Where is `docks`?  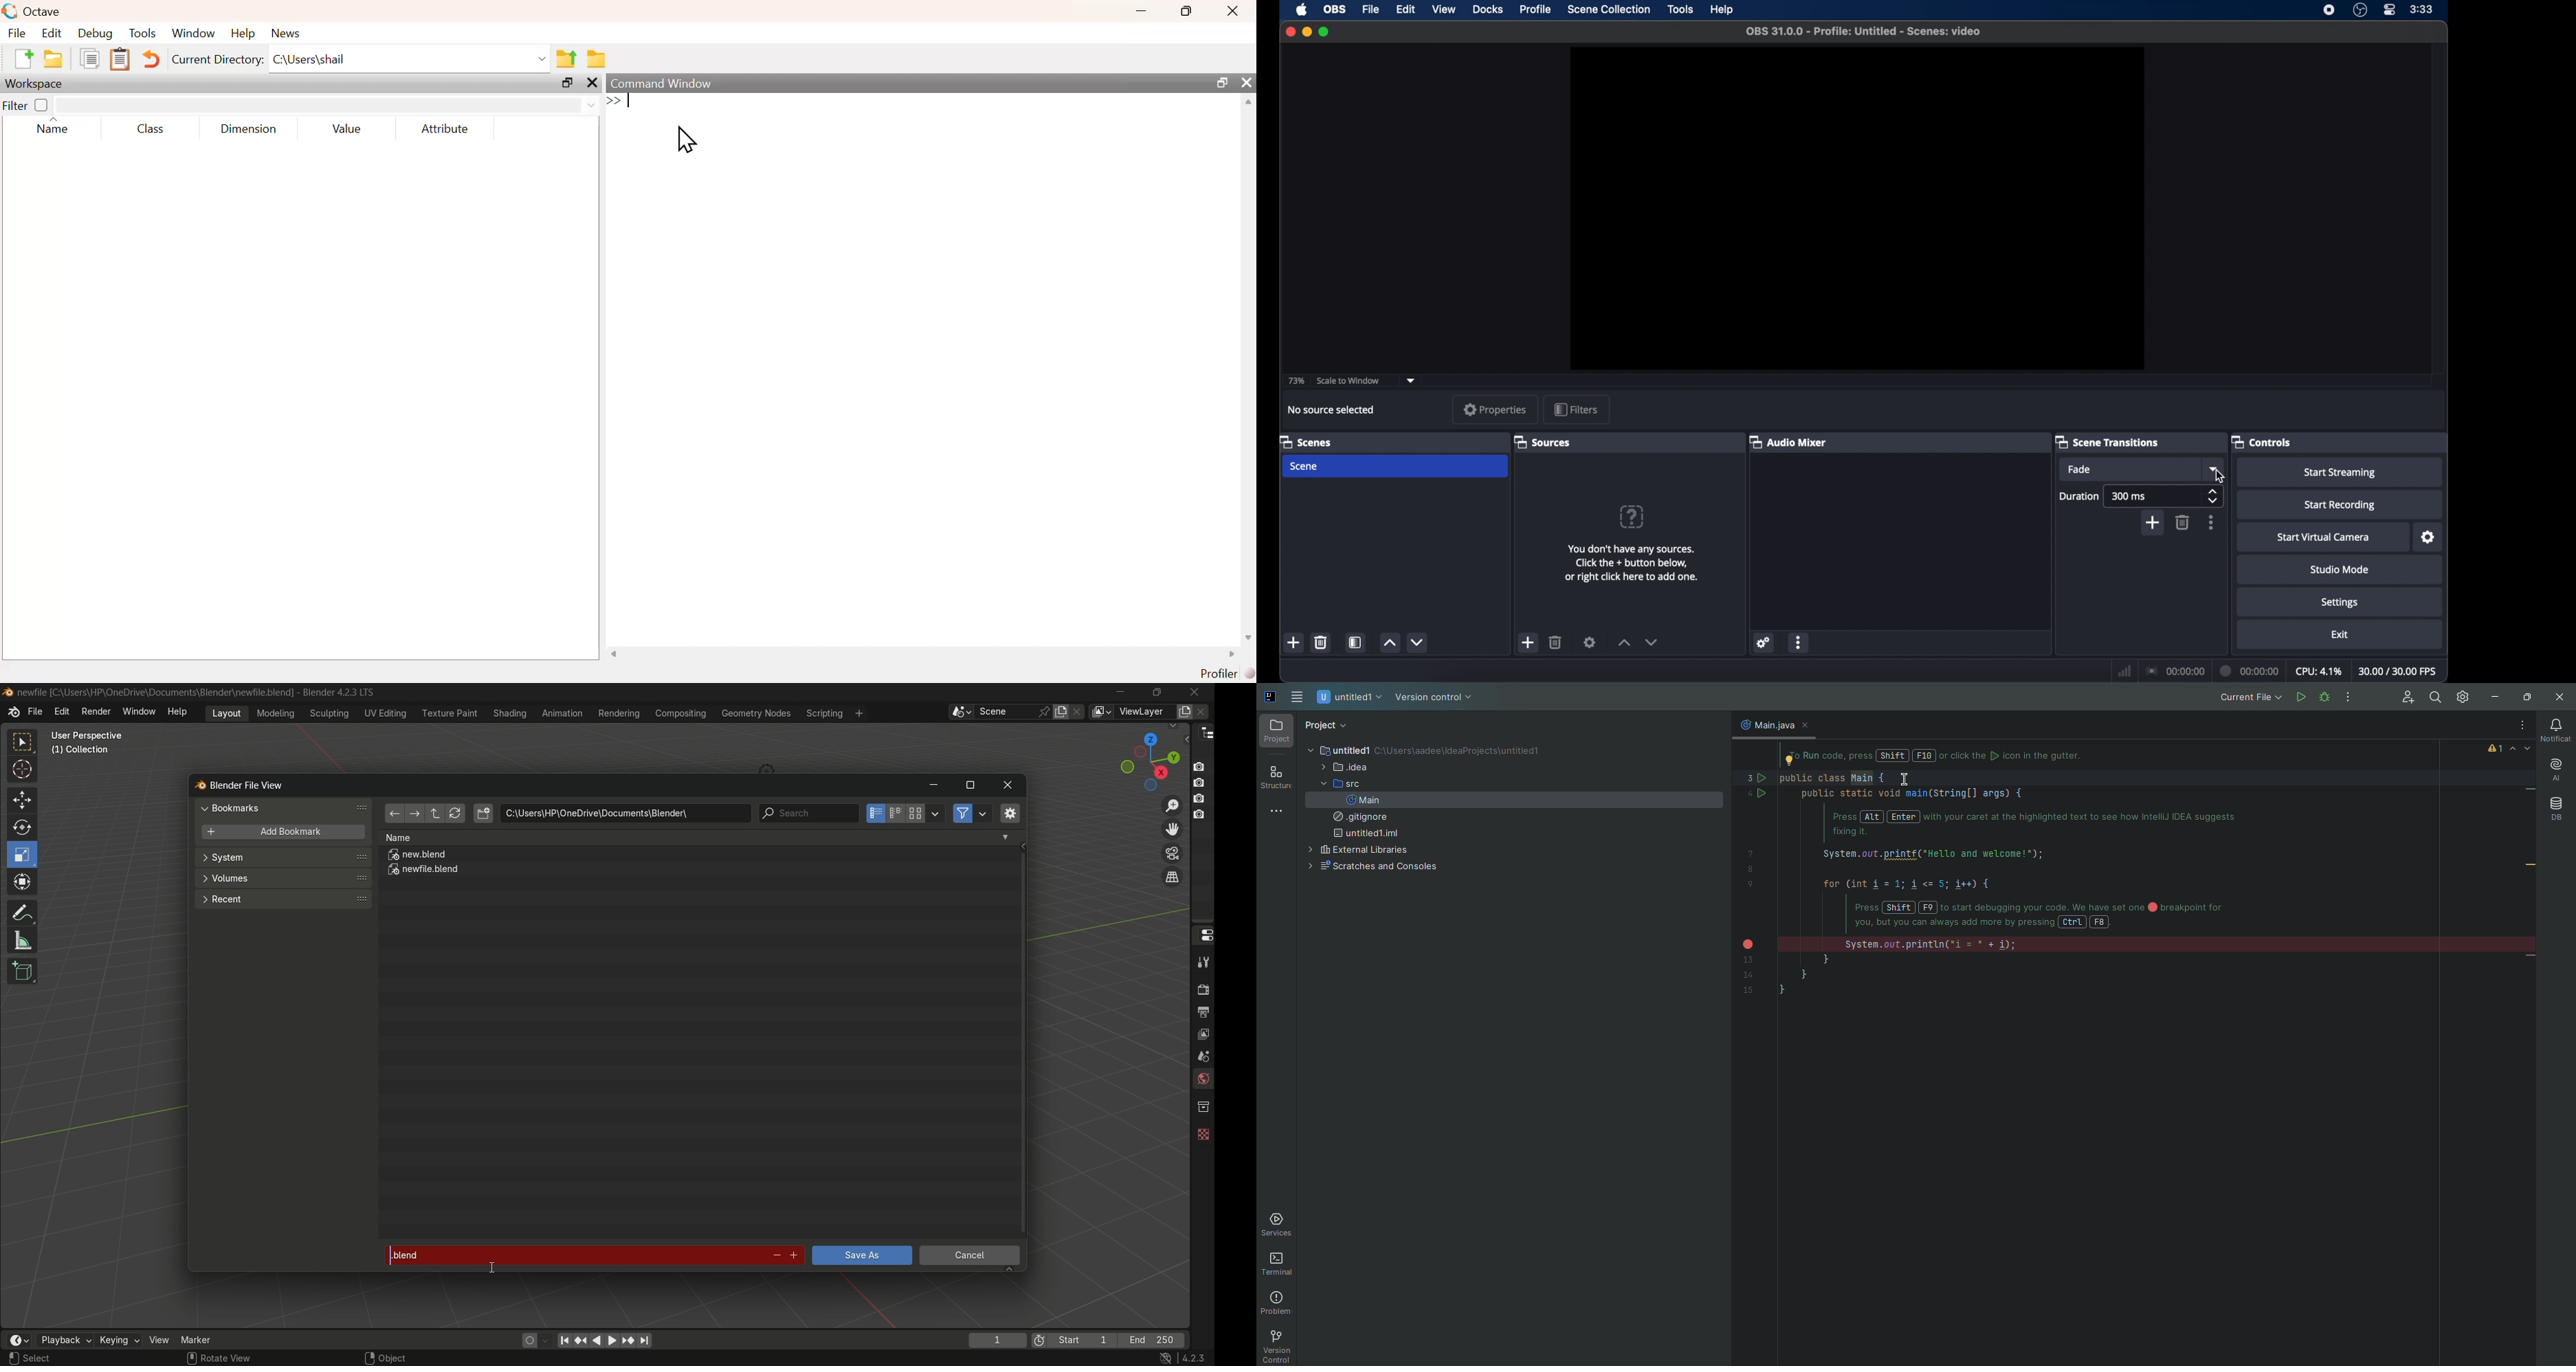
docks is located at coordinates (1489, 9).